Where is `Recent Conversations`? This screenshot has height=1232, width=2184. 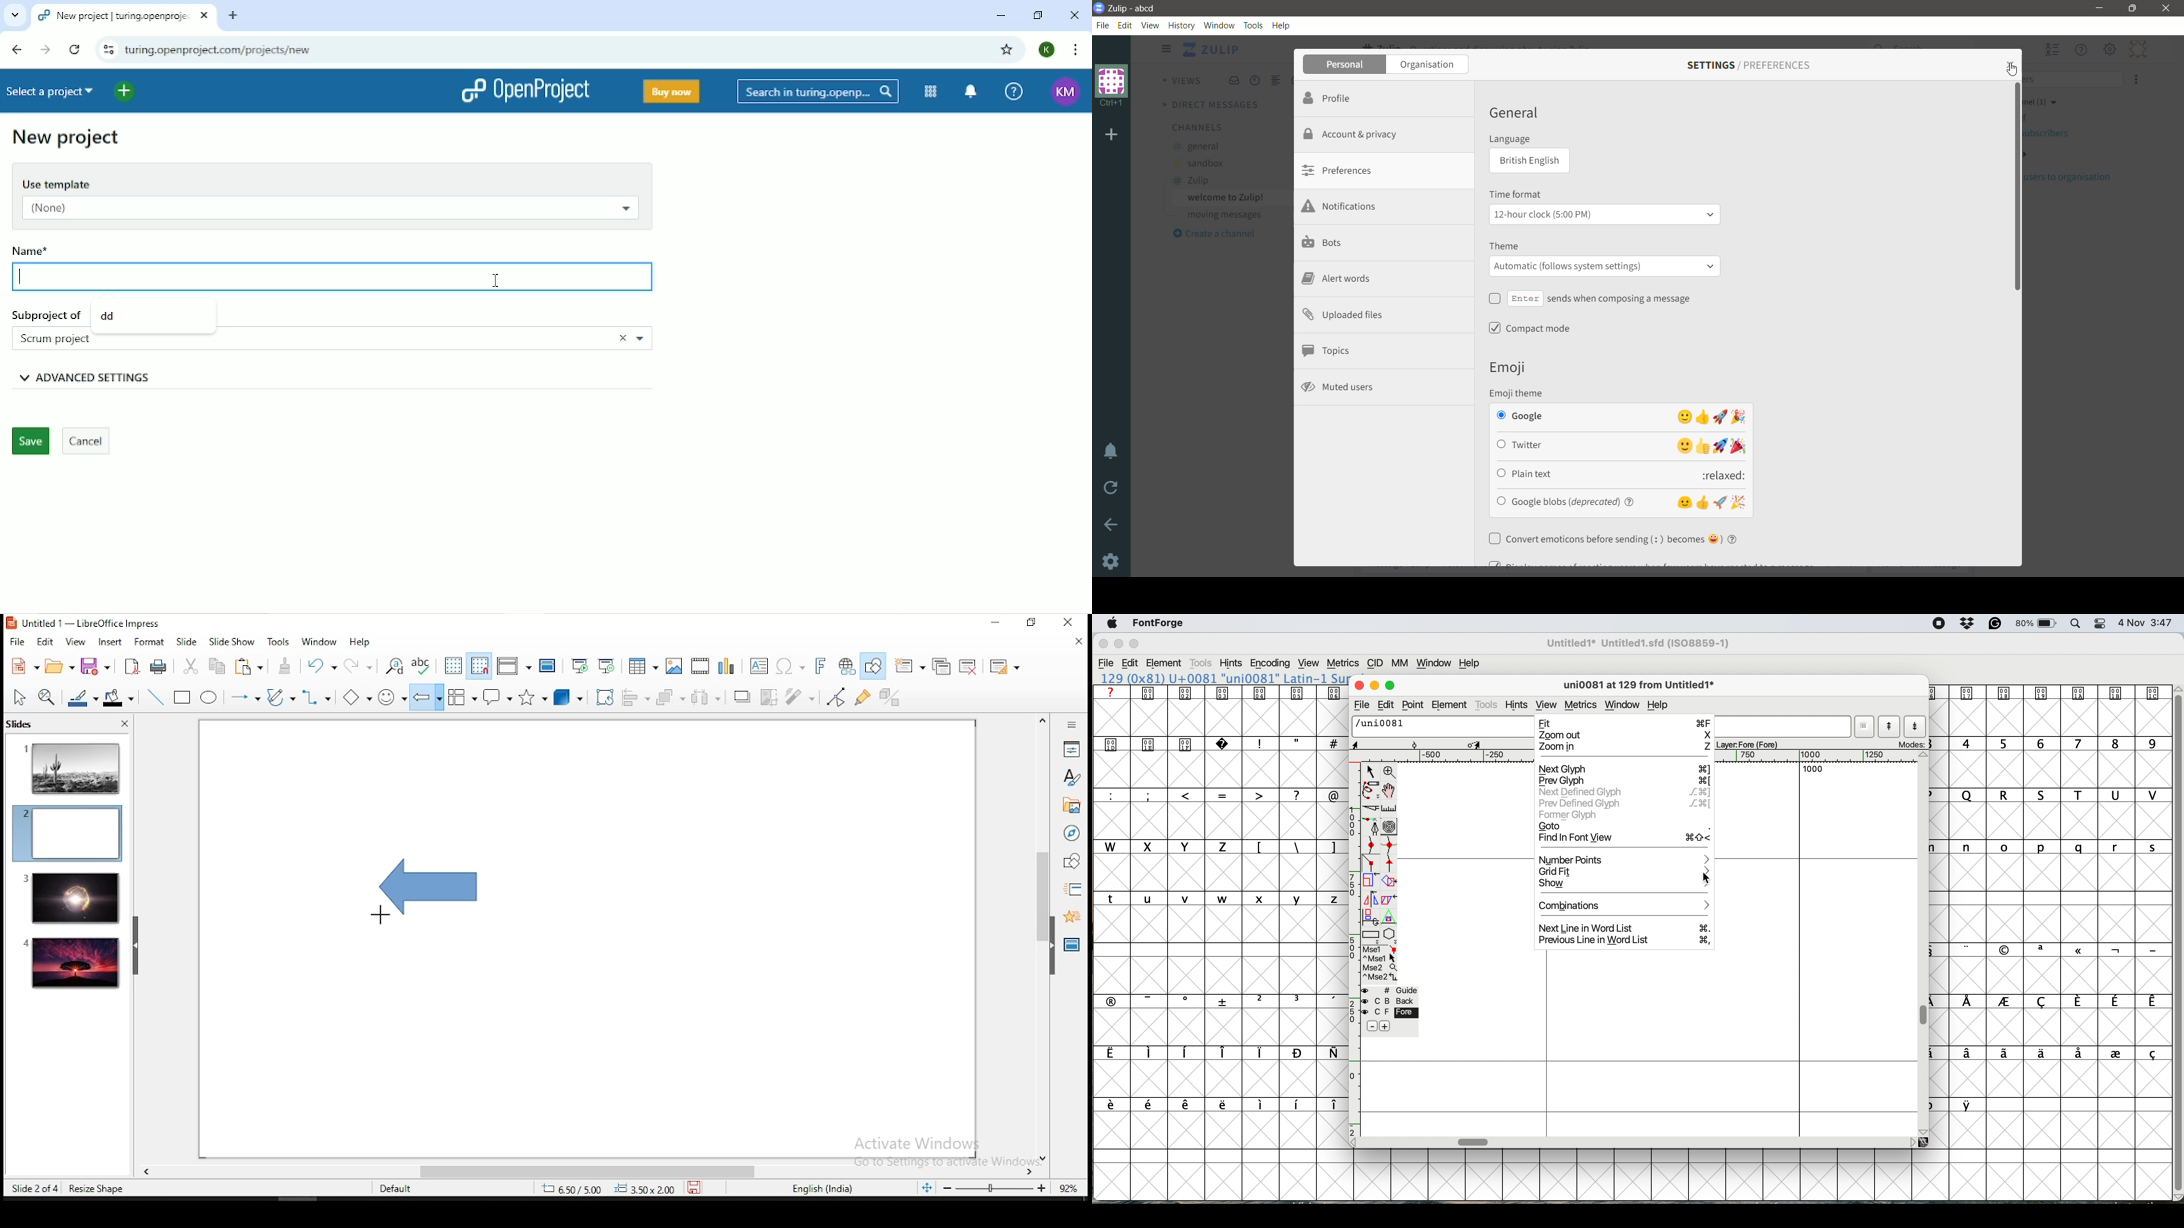
Recent Conversations is located at coordinates (1255, 80).